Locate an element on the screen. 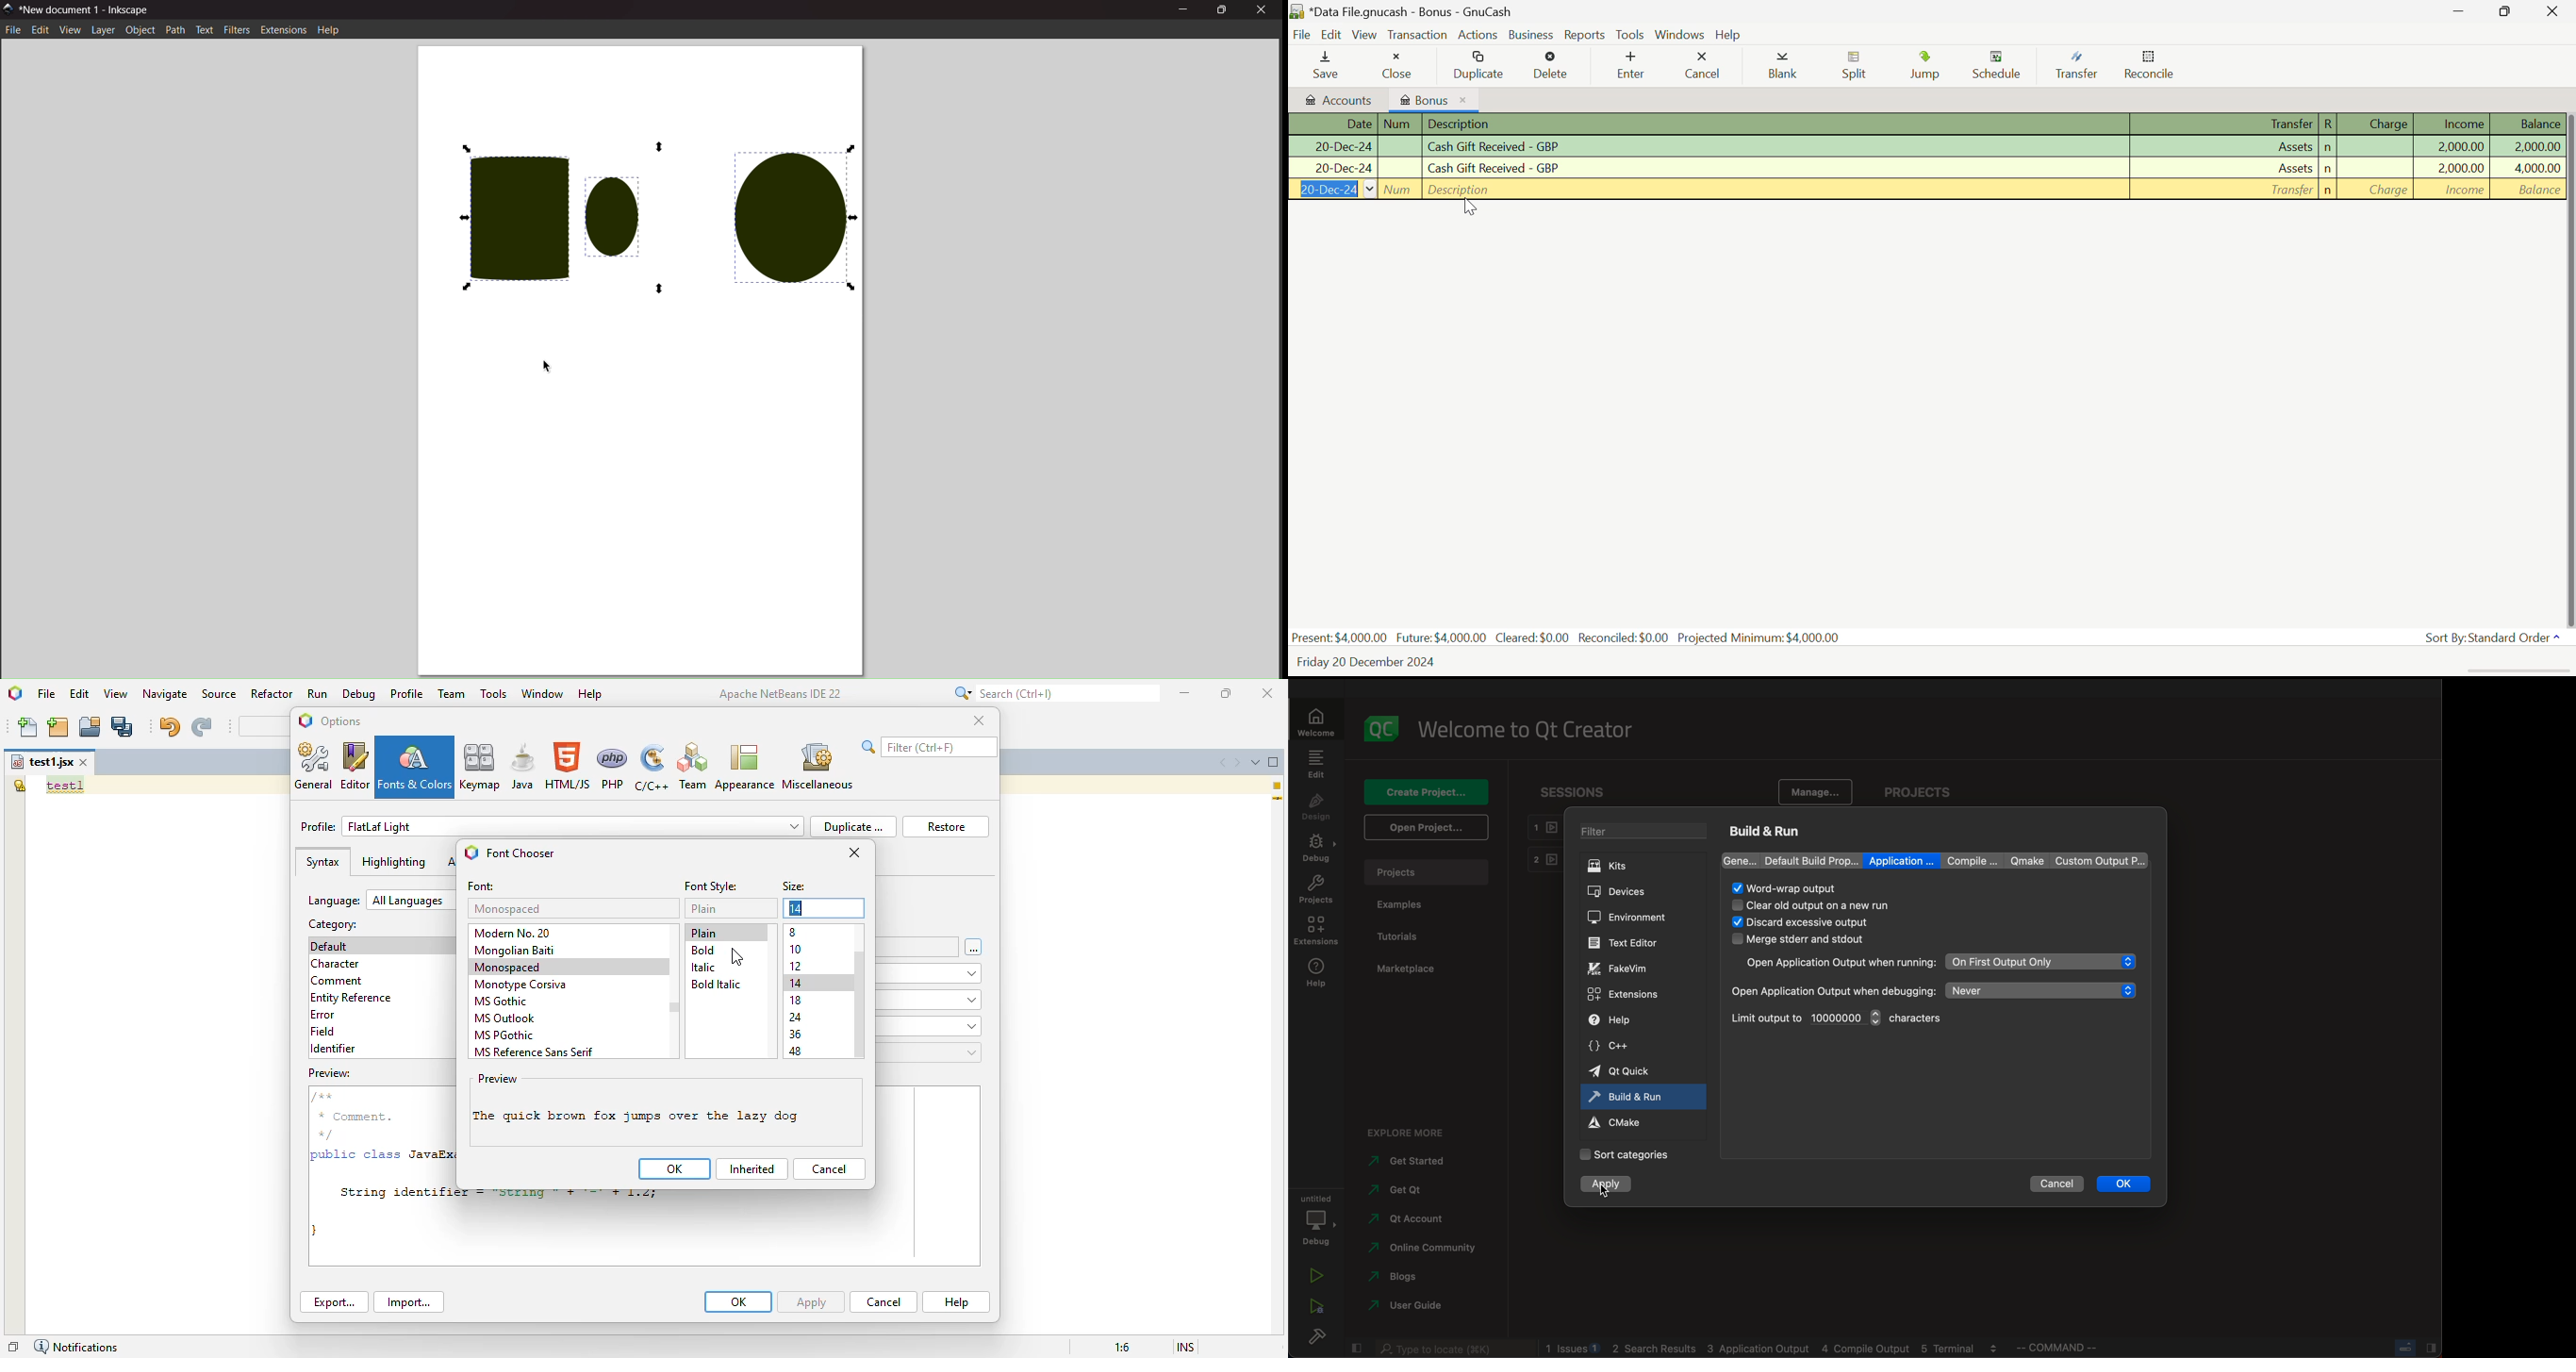 The width and height of the screenshot is (2576, 1372). highlighting is located at coordinates (393, 862).